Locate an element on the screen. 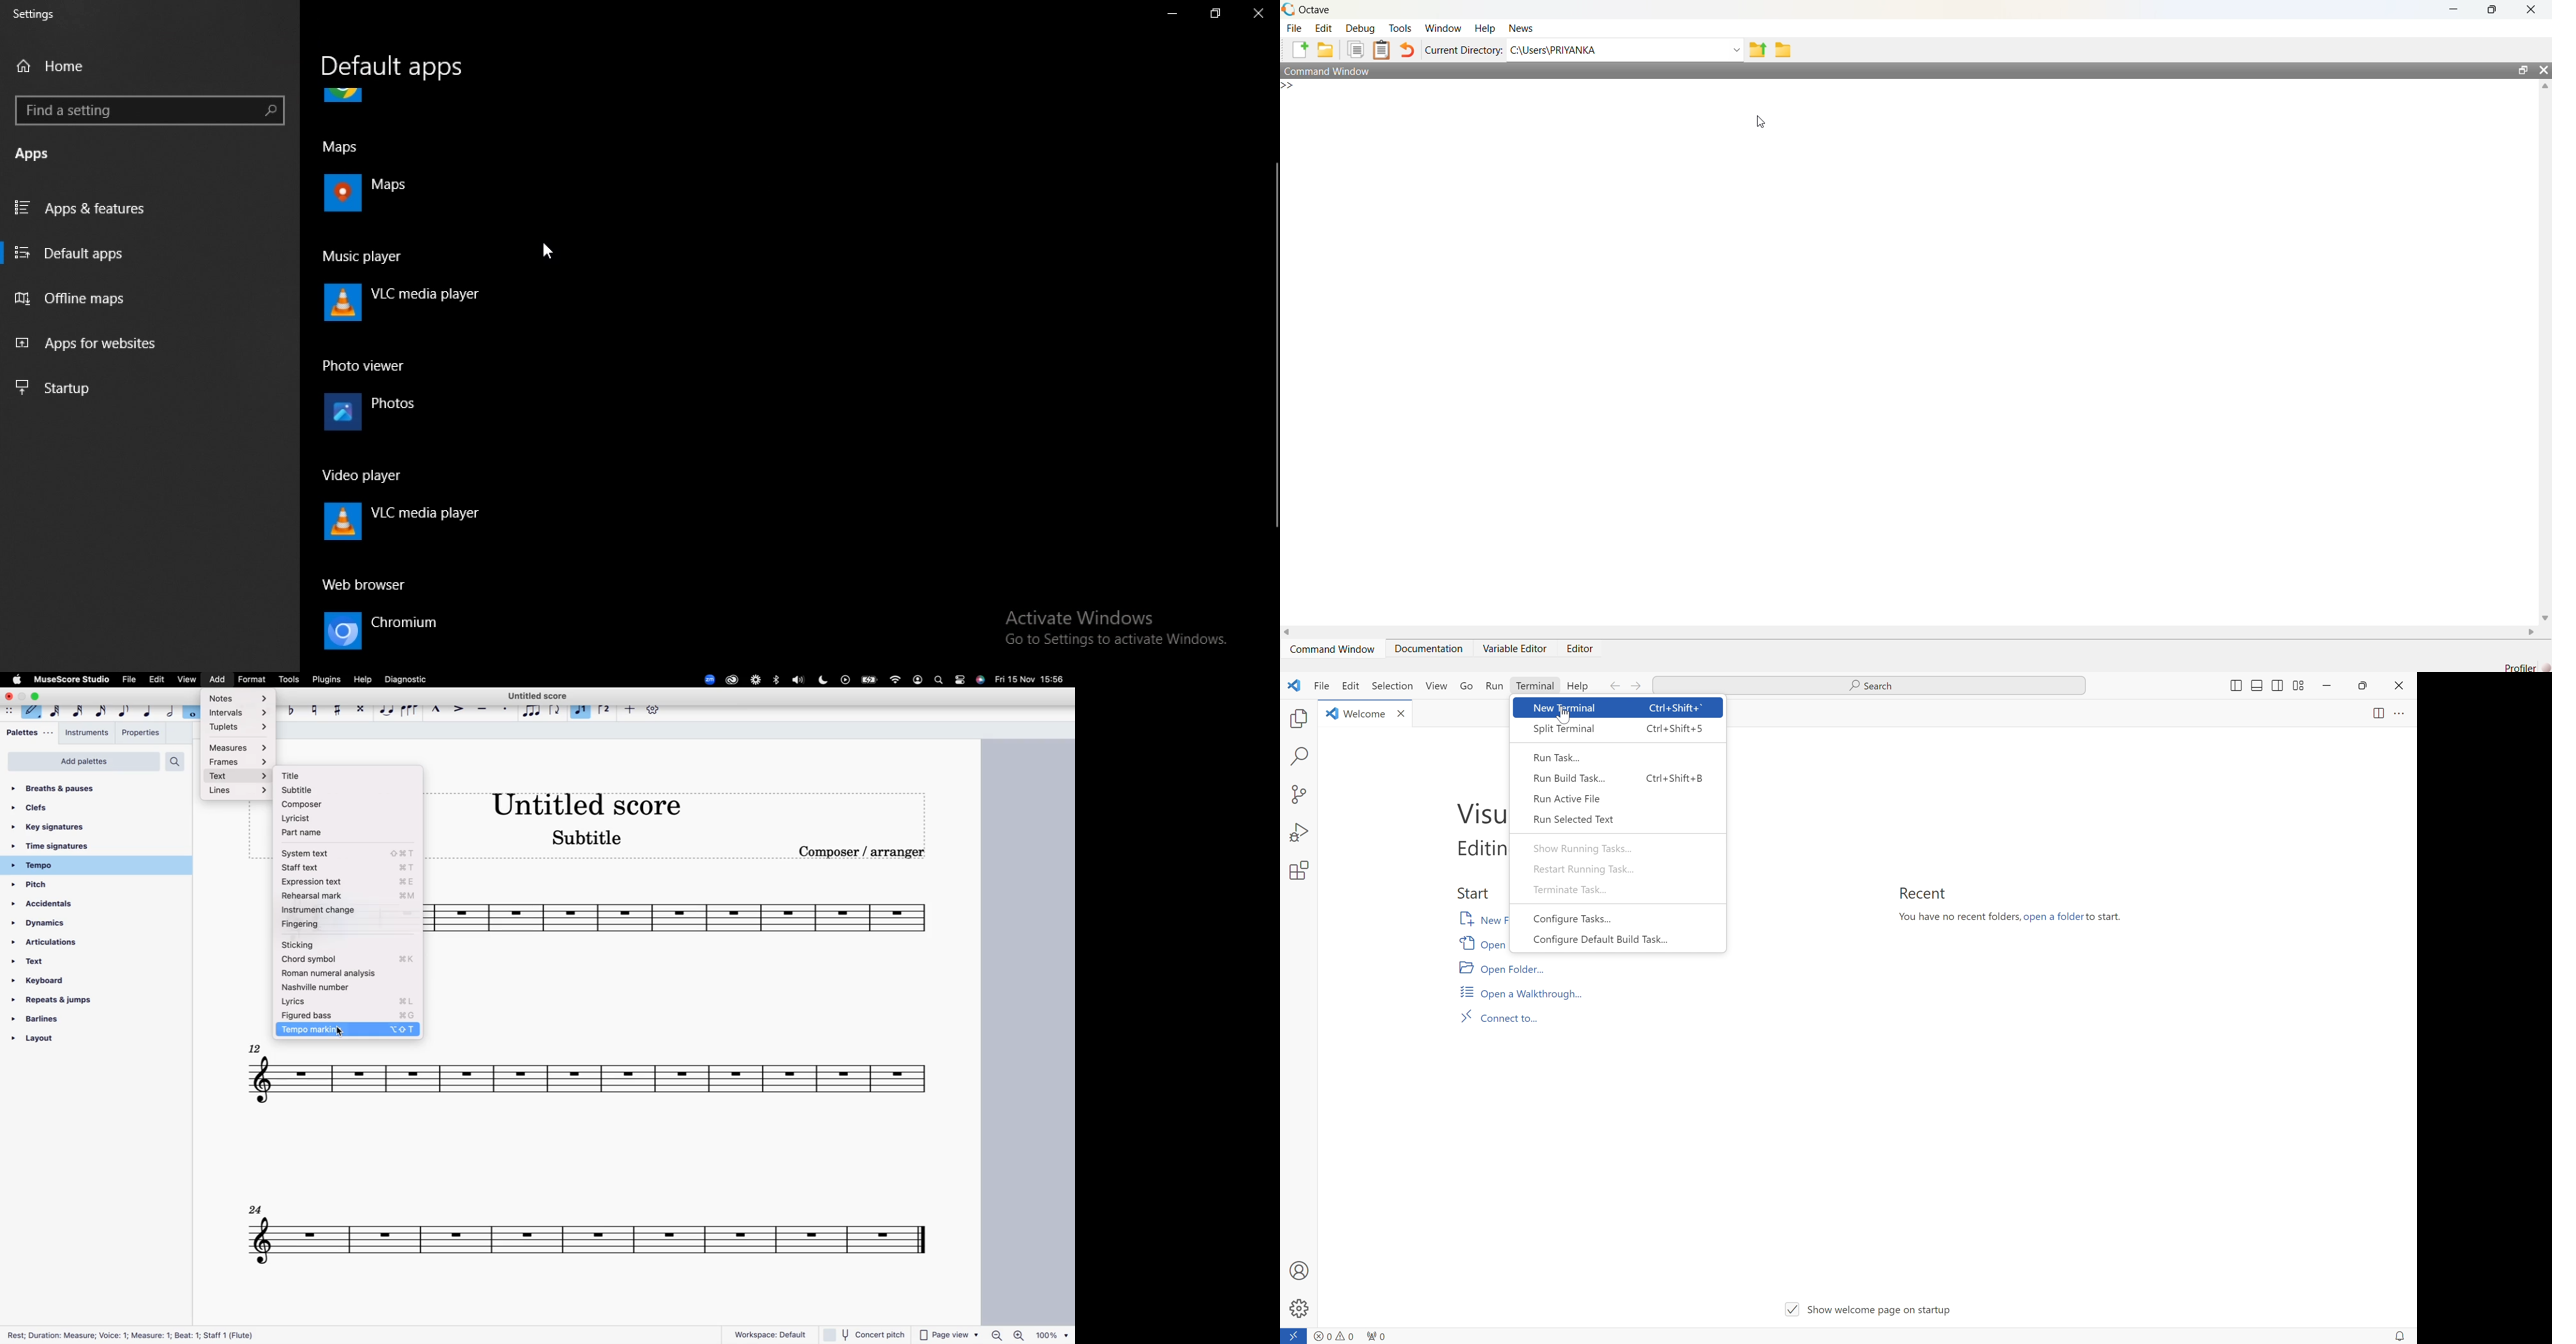 The width and height of the screenshot is (2576, 1344). Window is located at coordinates (1442, 27).